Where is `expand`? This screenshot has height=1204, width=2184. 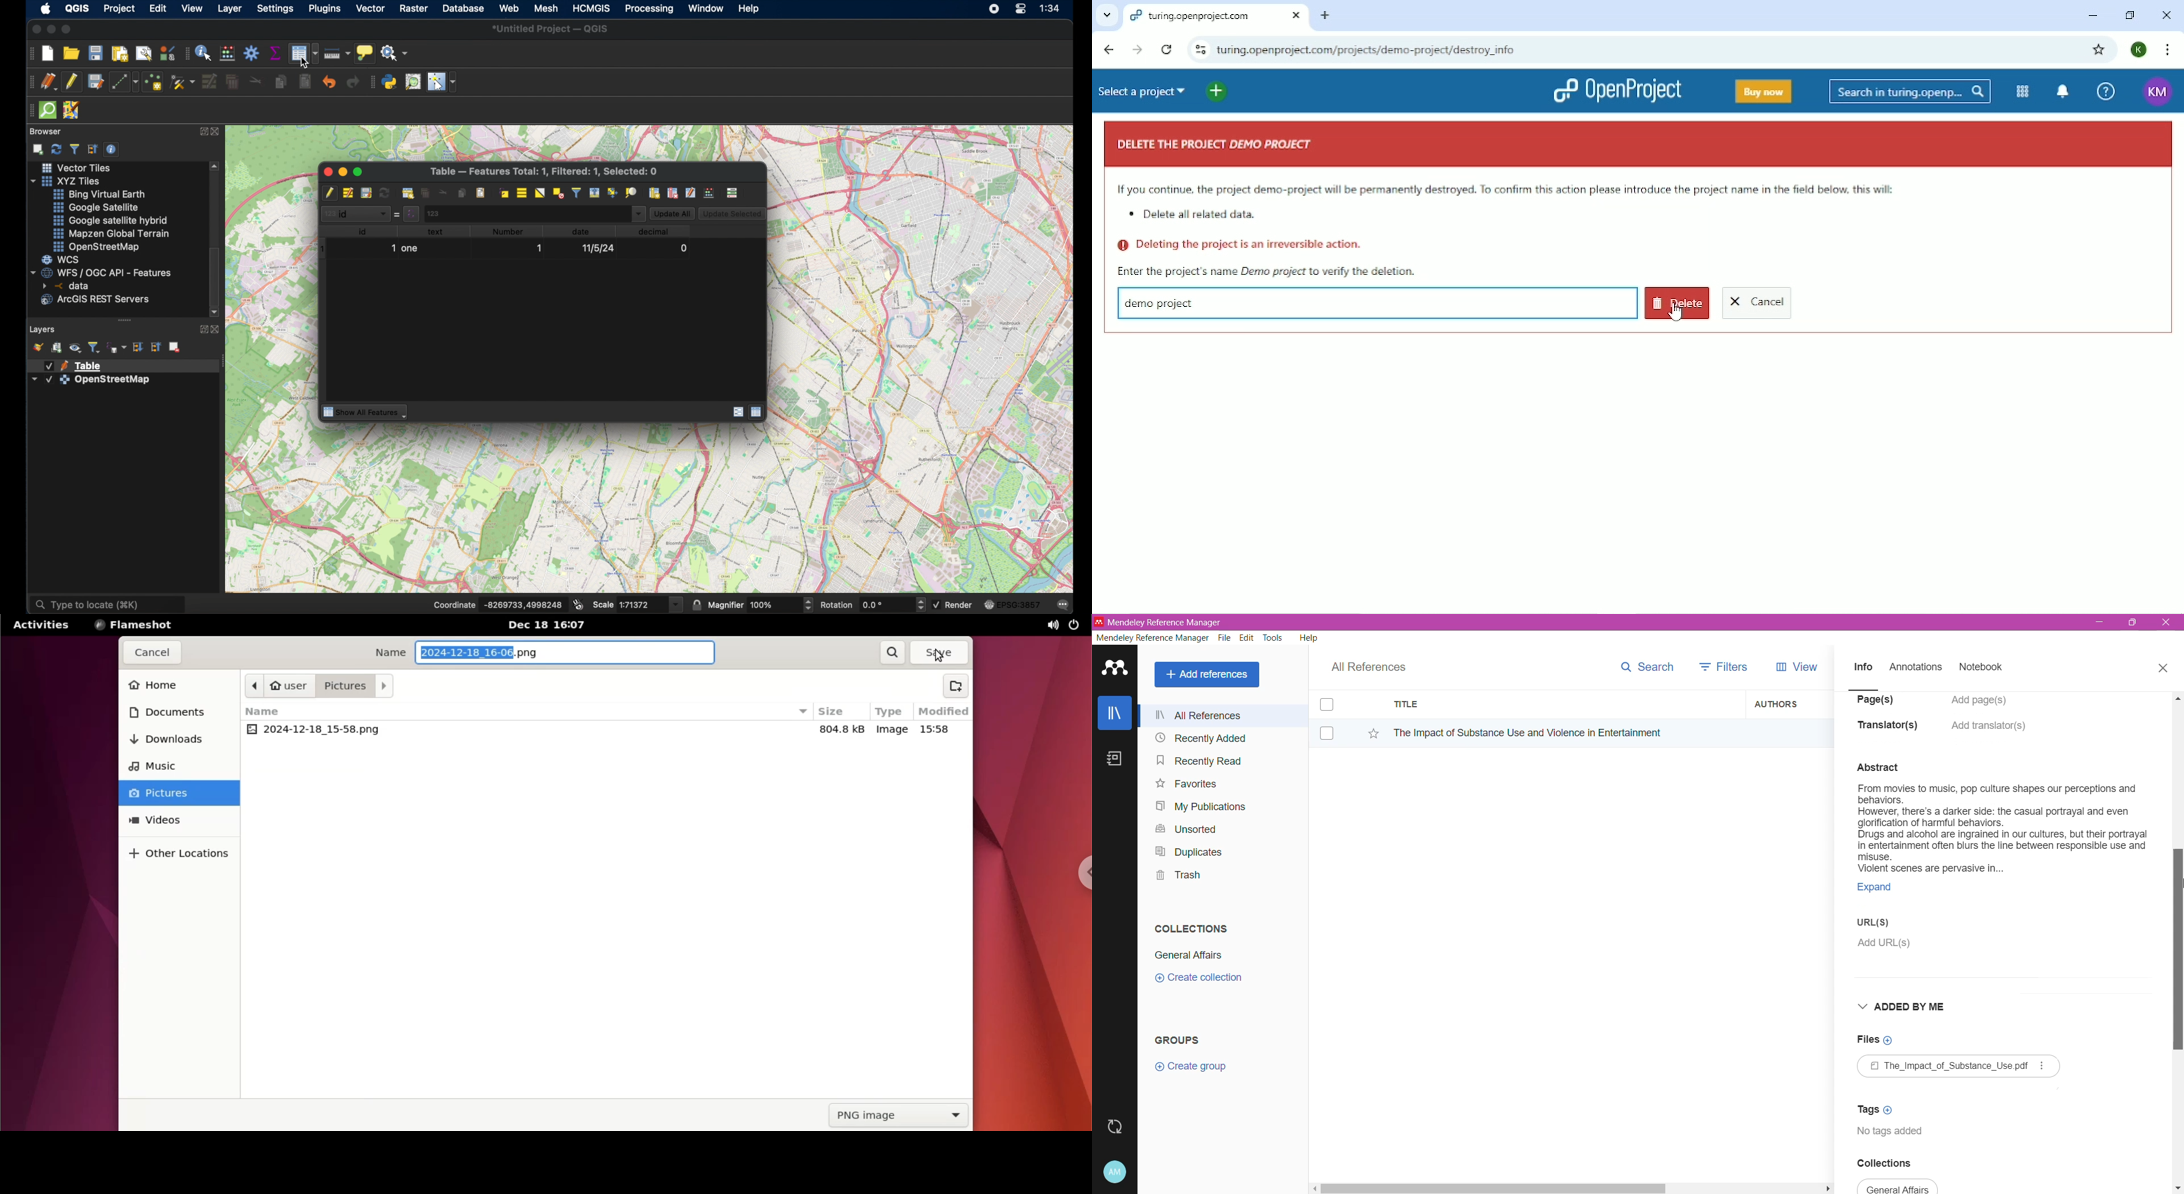
expand is located at coordinates (1888, 888).